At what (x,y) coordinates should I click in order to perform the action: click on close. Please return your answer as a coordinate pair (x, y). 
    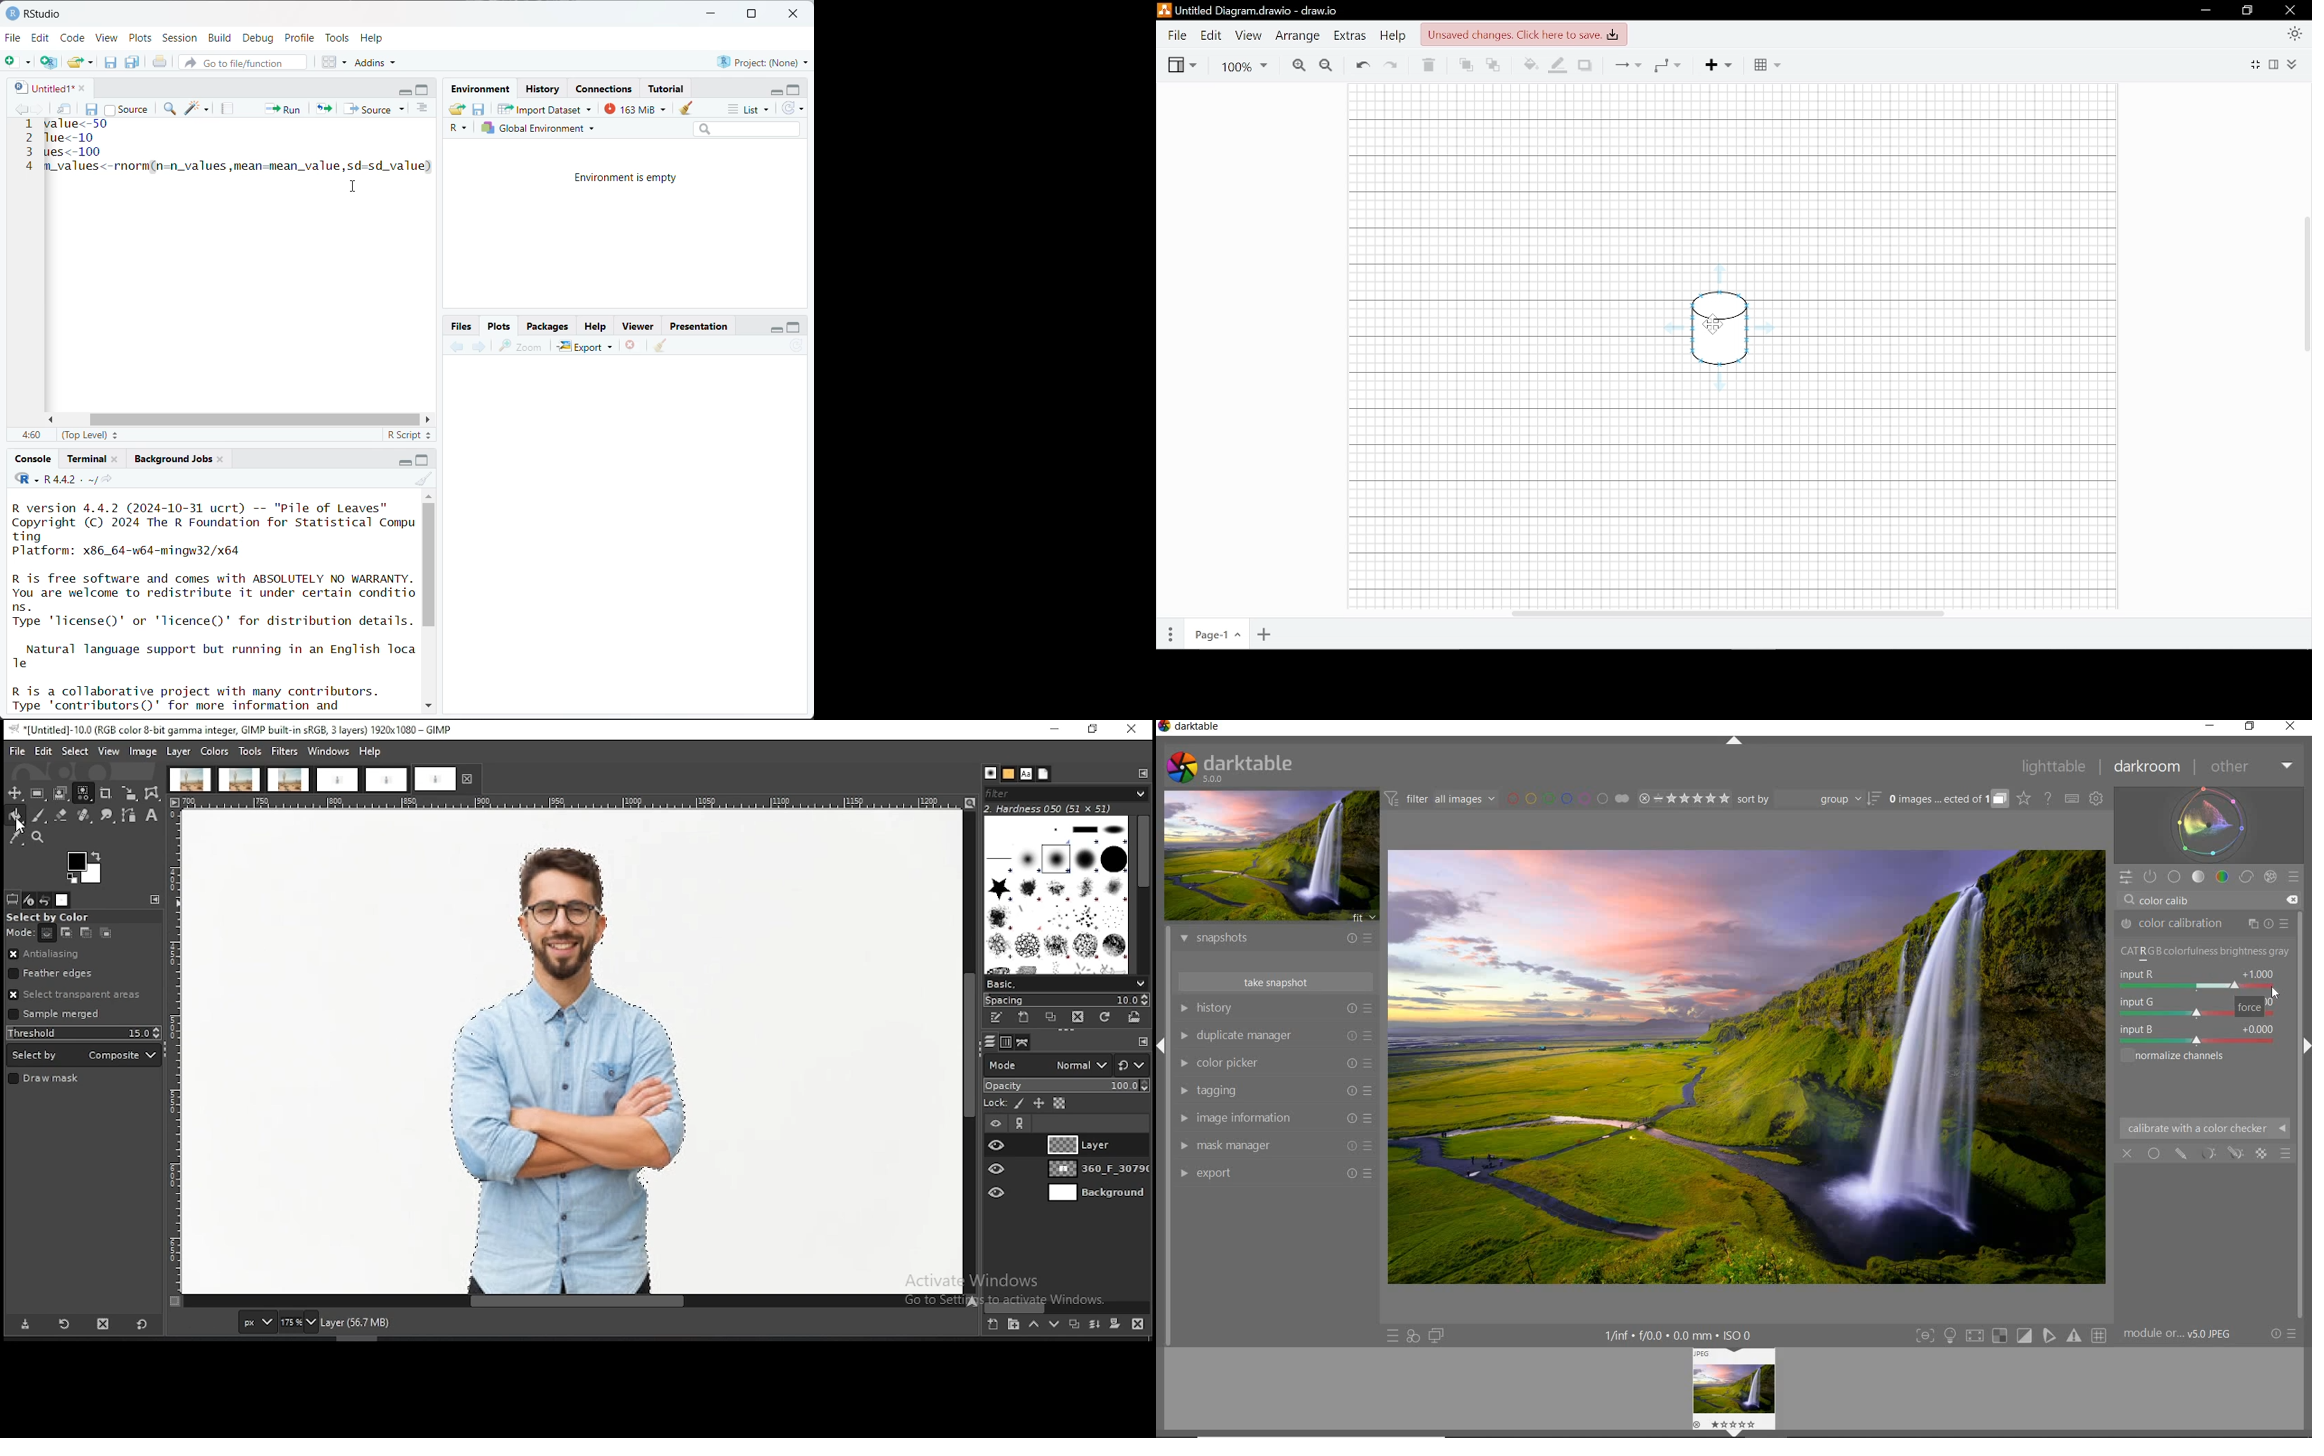
    Looking at the image, I should click on (78, 87).